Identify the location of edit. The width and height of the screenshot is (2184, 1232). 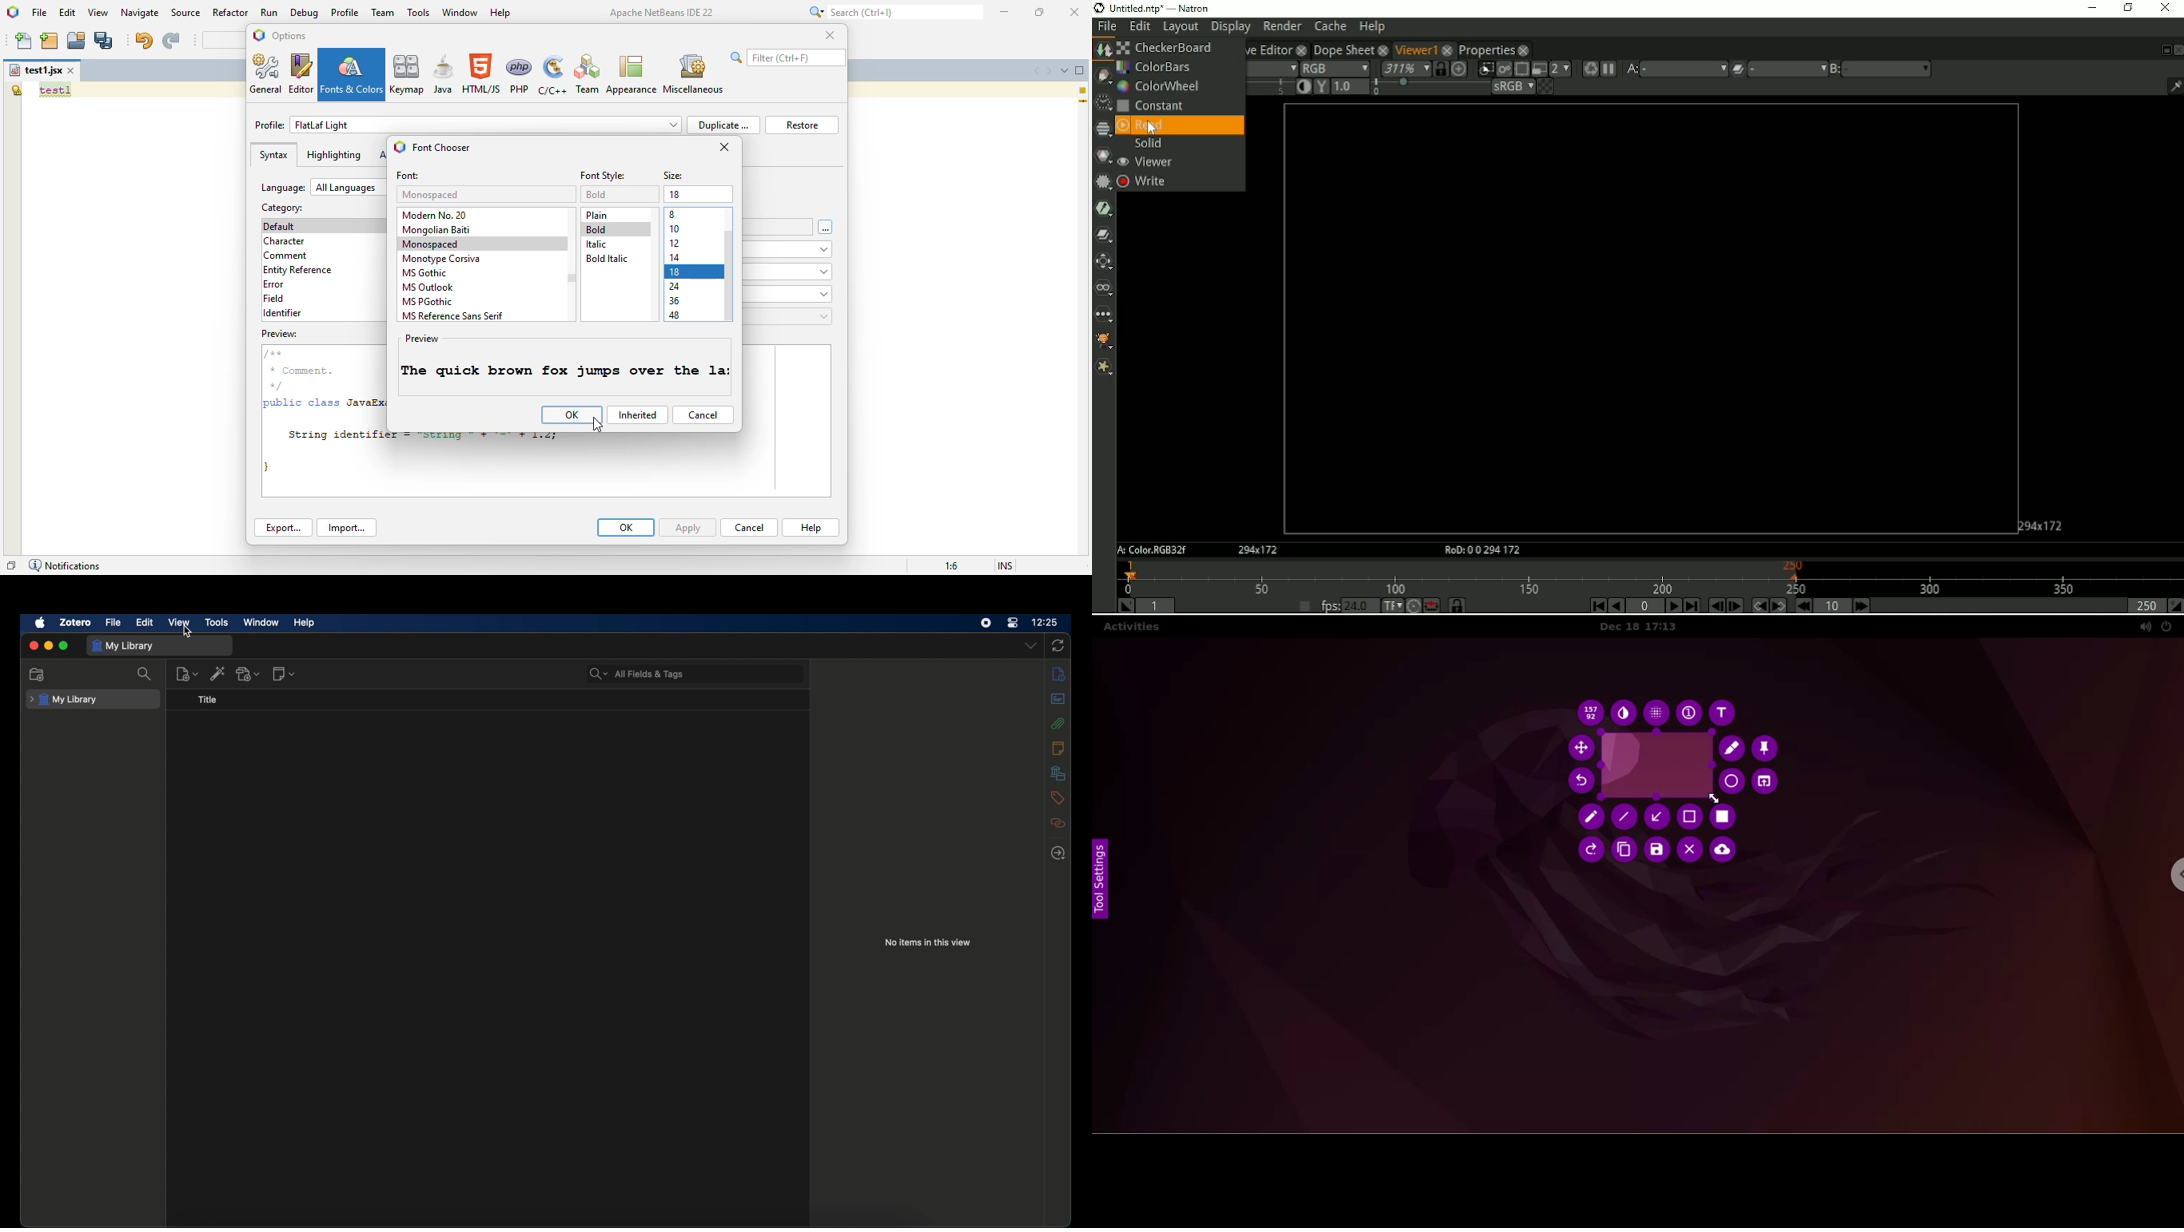
(144, 623).